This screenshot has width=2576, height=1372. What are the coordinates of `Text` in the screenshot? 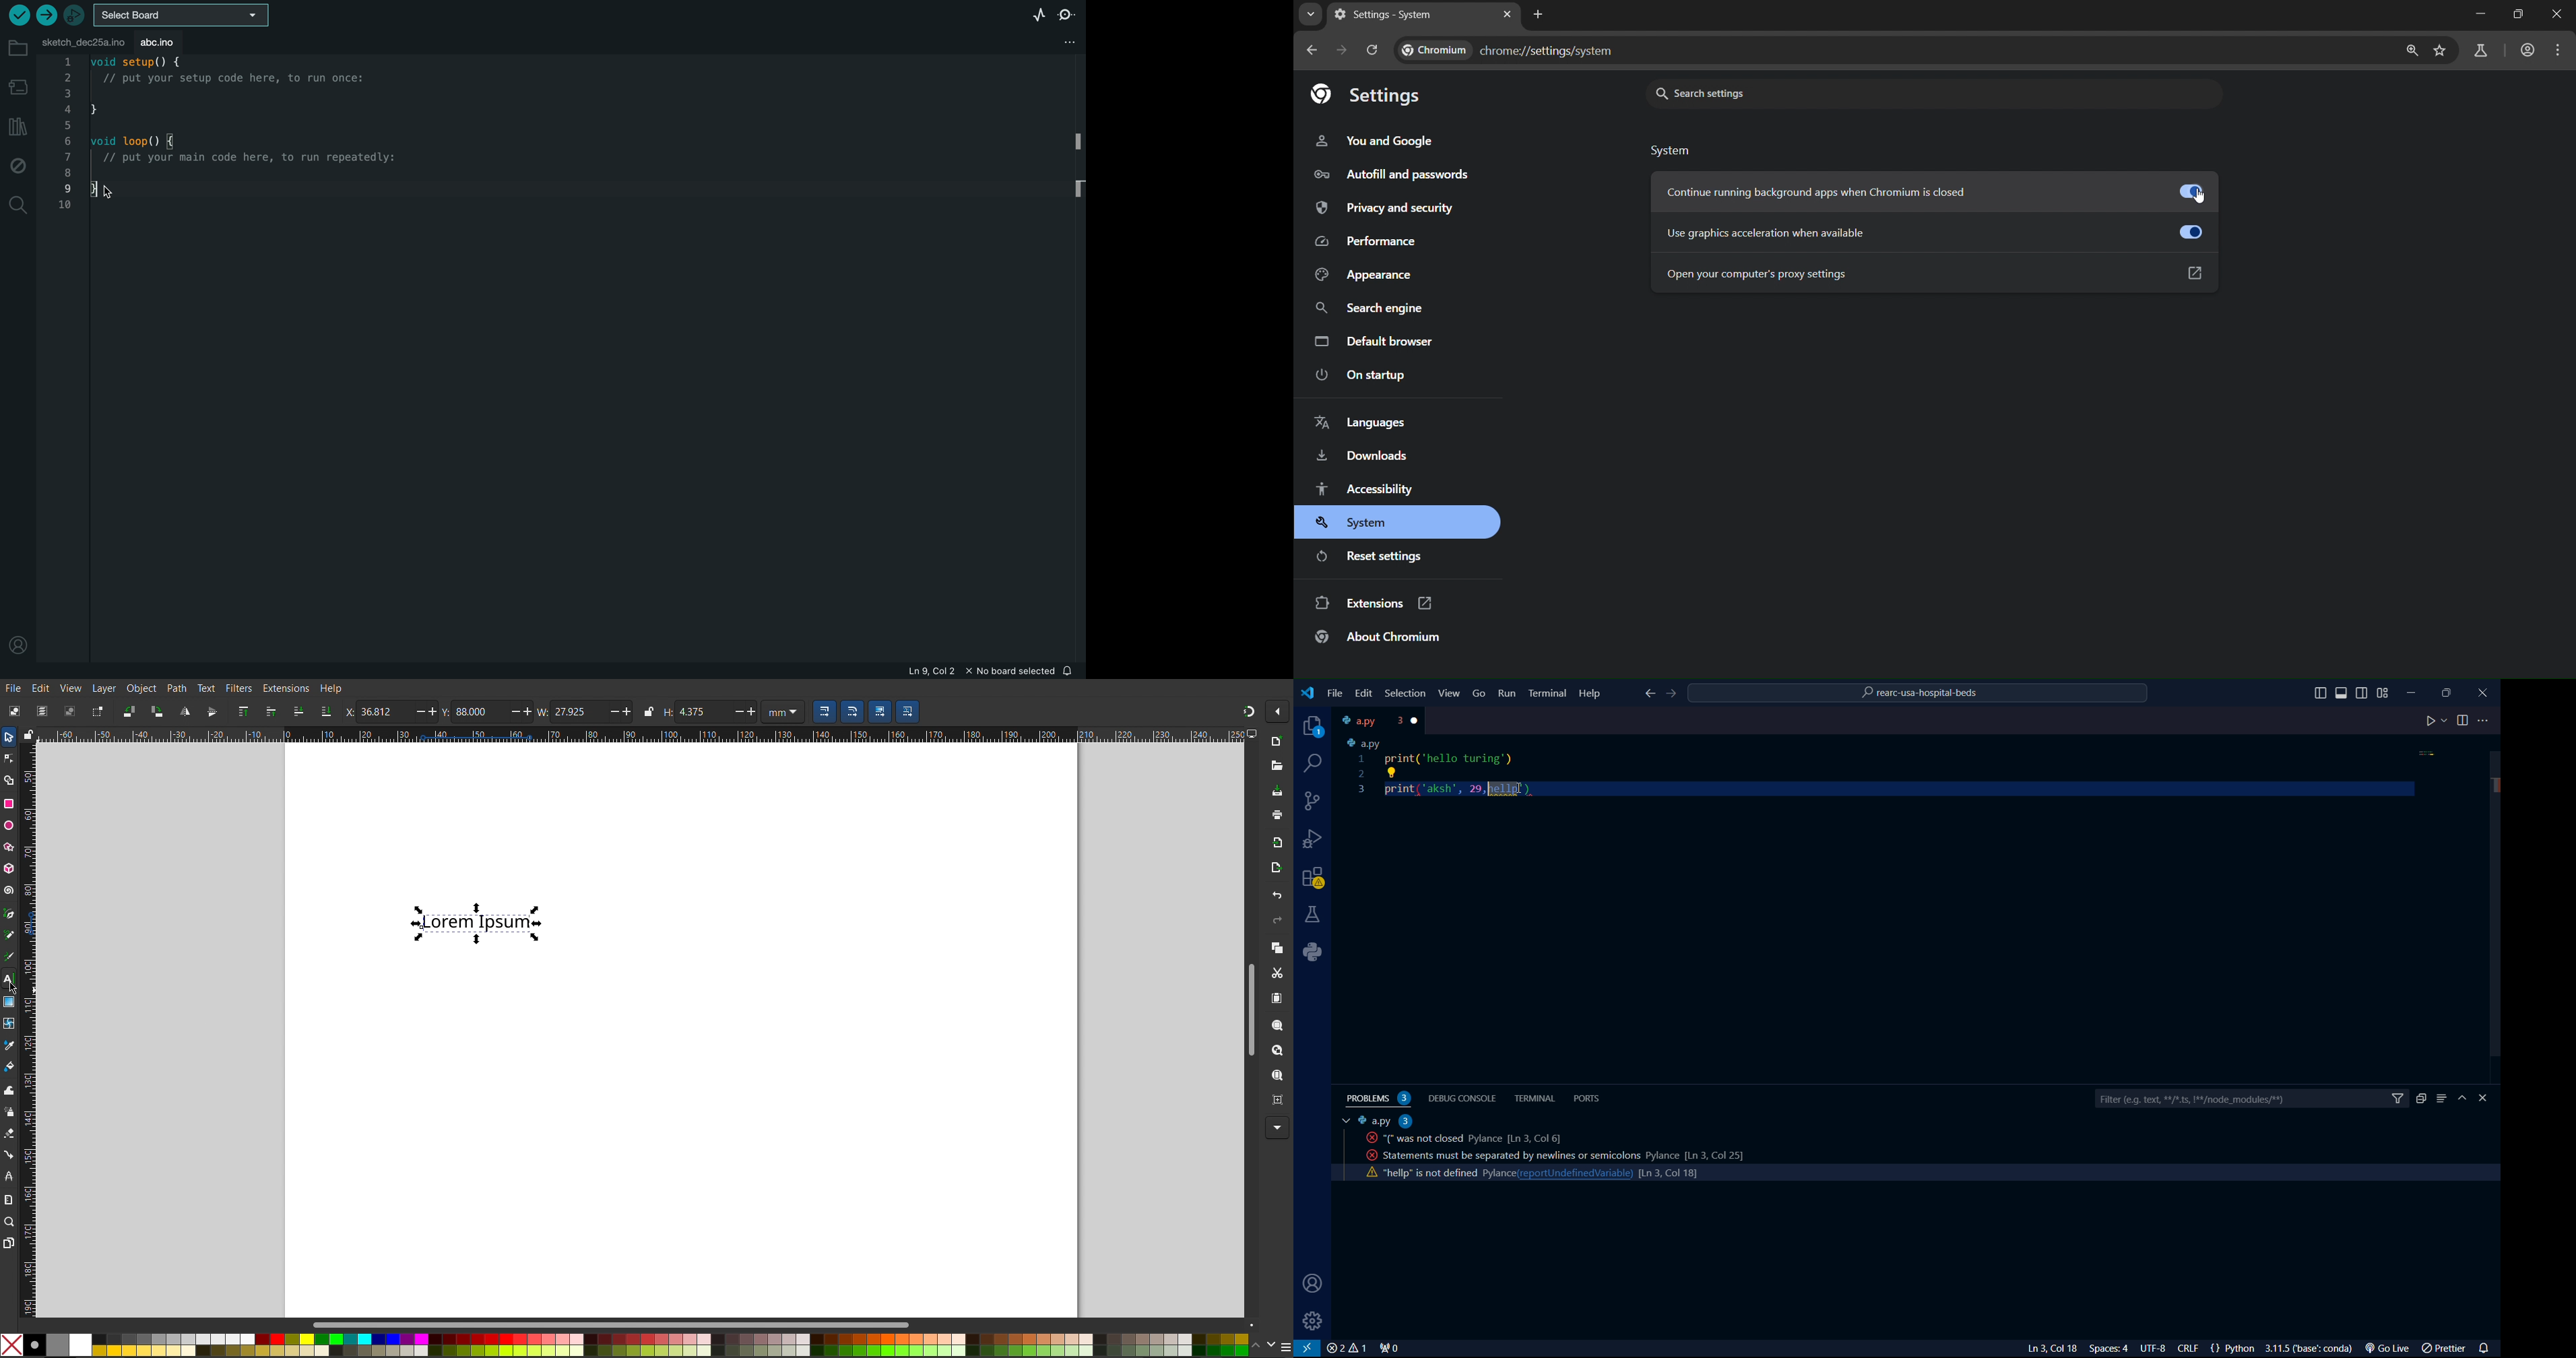 It's located at (207, 688).